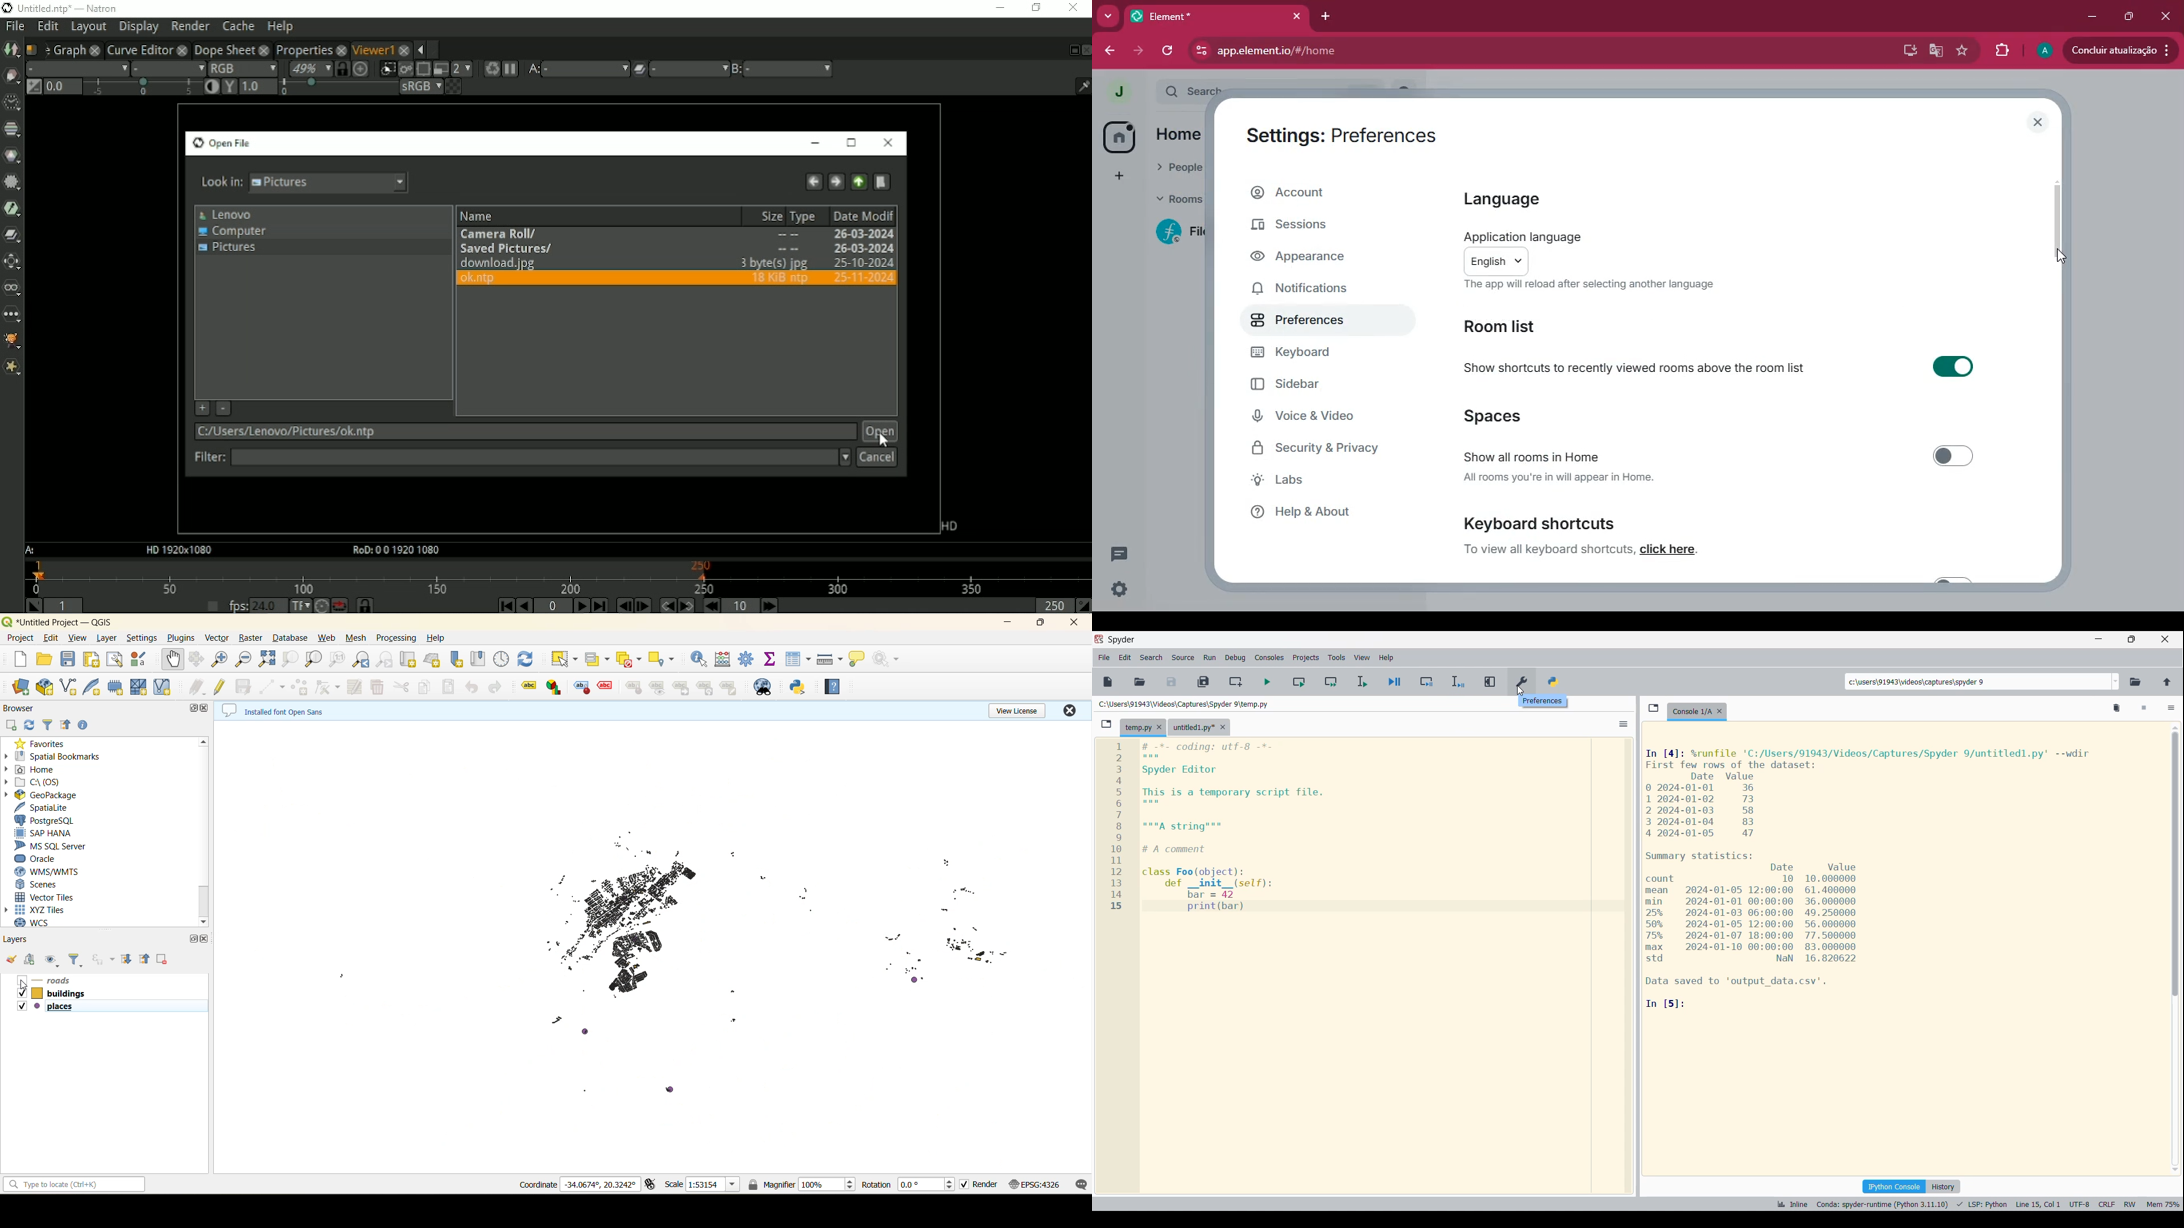  Describe the element at coordinates (2046, 50) in the screenshot. I see `profile` at that location.